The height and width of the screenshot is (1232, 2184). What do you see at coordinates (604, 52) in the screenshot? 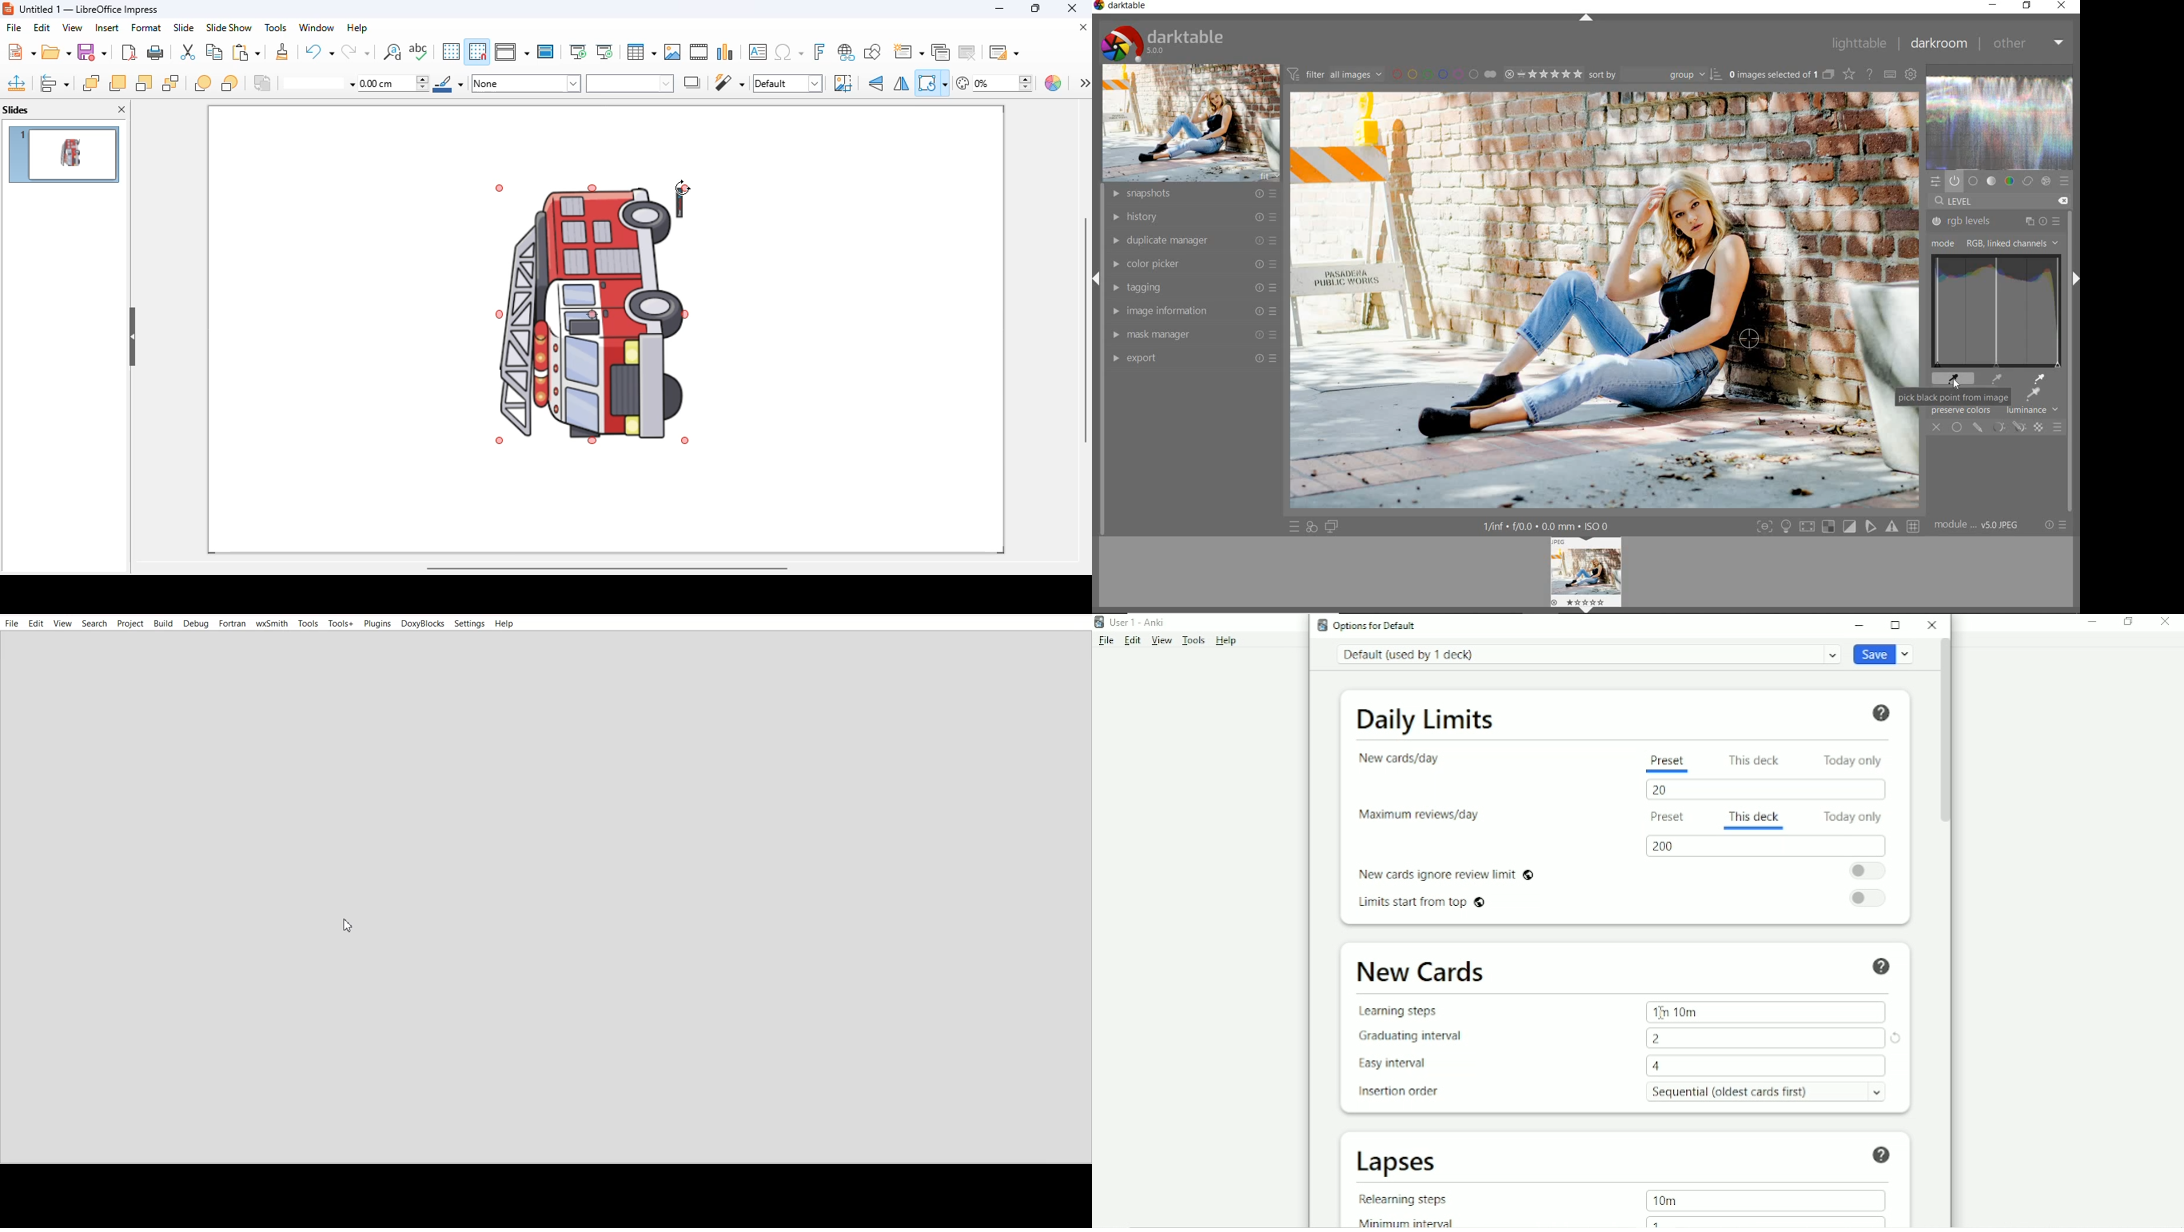
I see `start from current slide` at bounding box center [604, 52].